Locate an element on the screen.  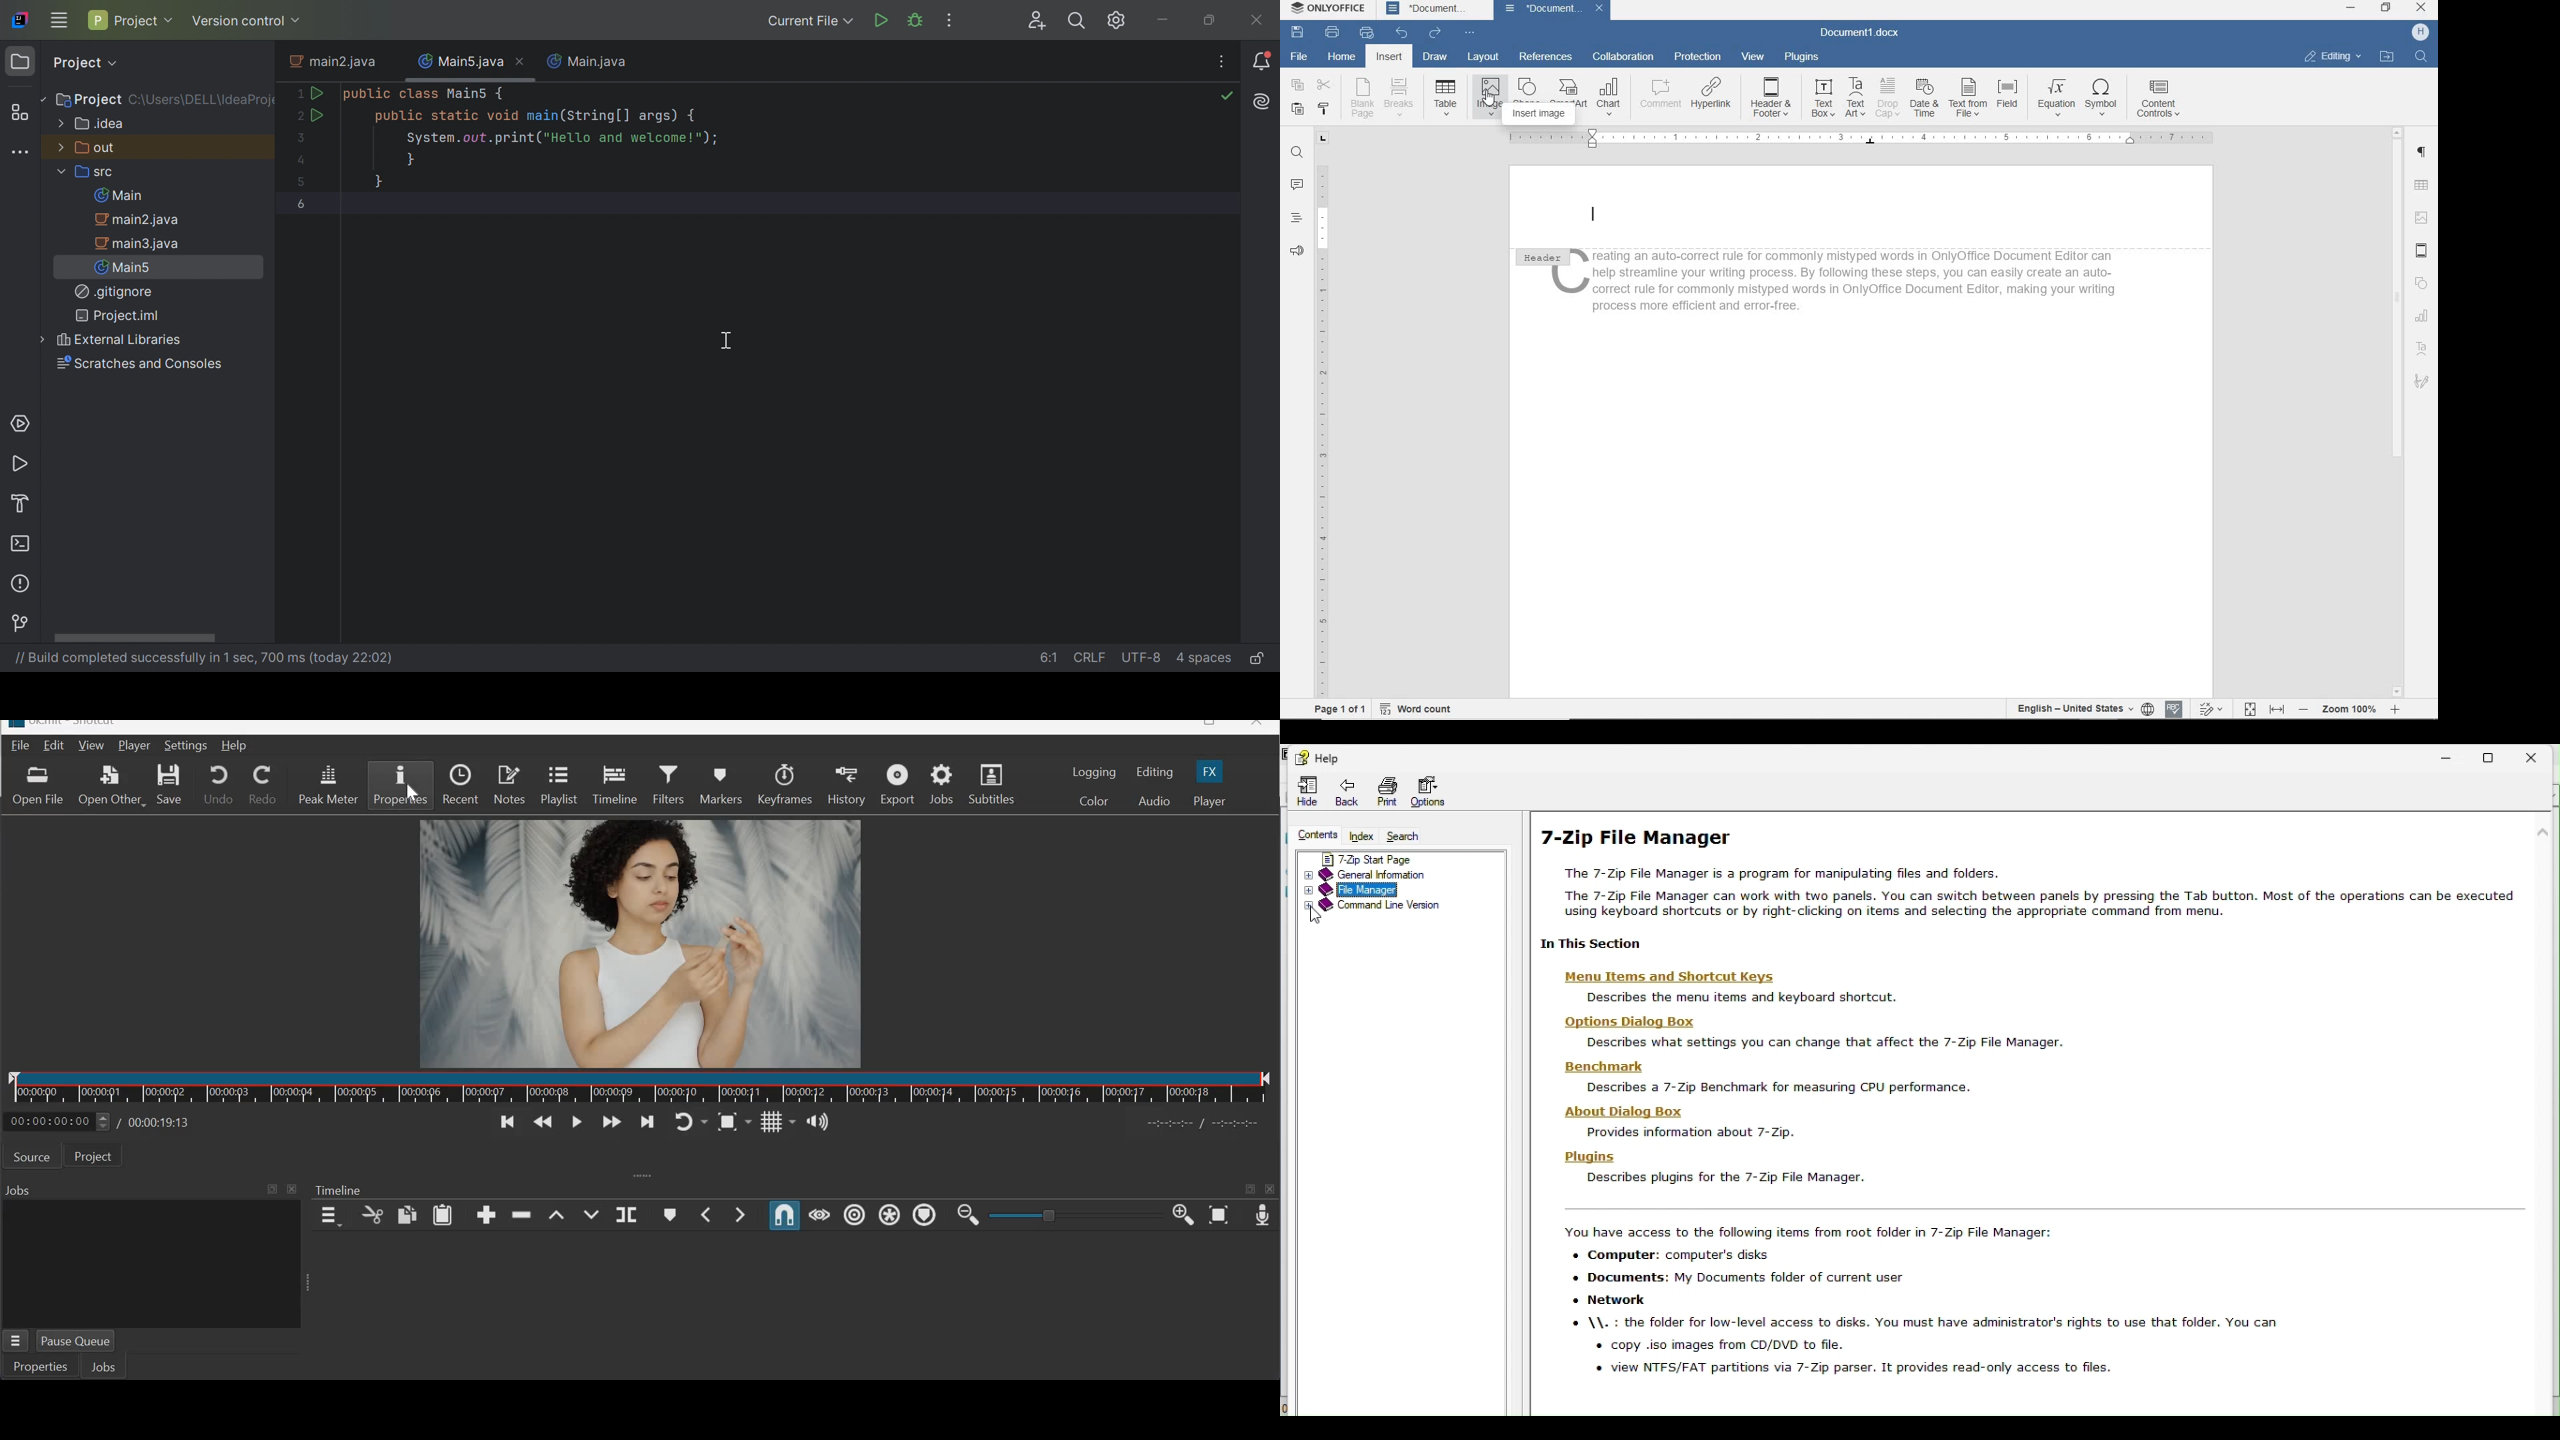
Index is located at coordinates (1360, 838).